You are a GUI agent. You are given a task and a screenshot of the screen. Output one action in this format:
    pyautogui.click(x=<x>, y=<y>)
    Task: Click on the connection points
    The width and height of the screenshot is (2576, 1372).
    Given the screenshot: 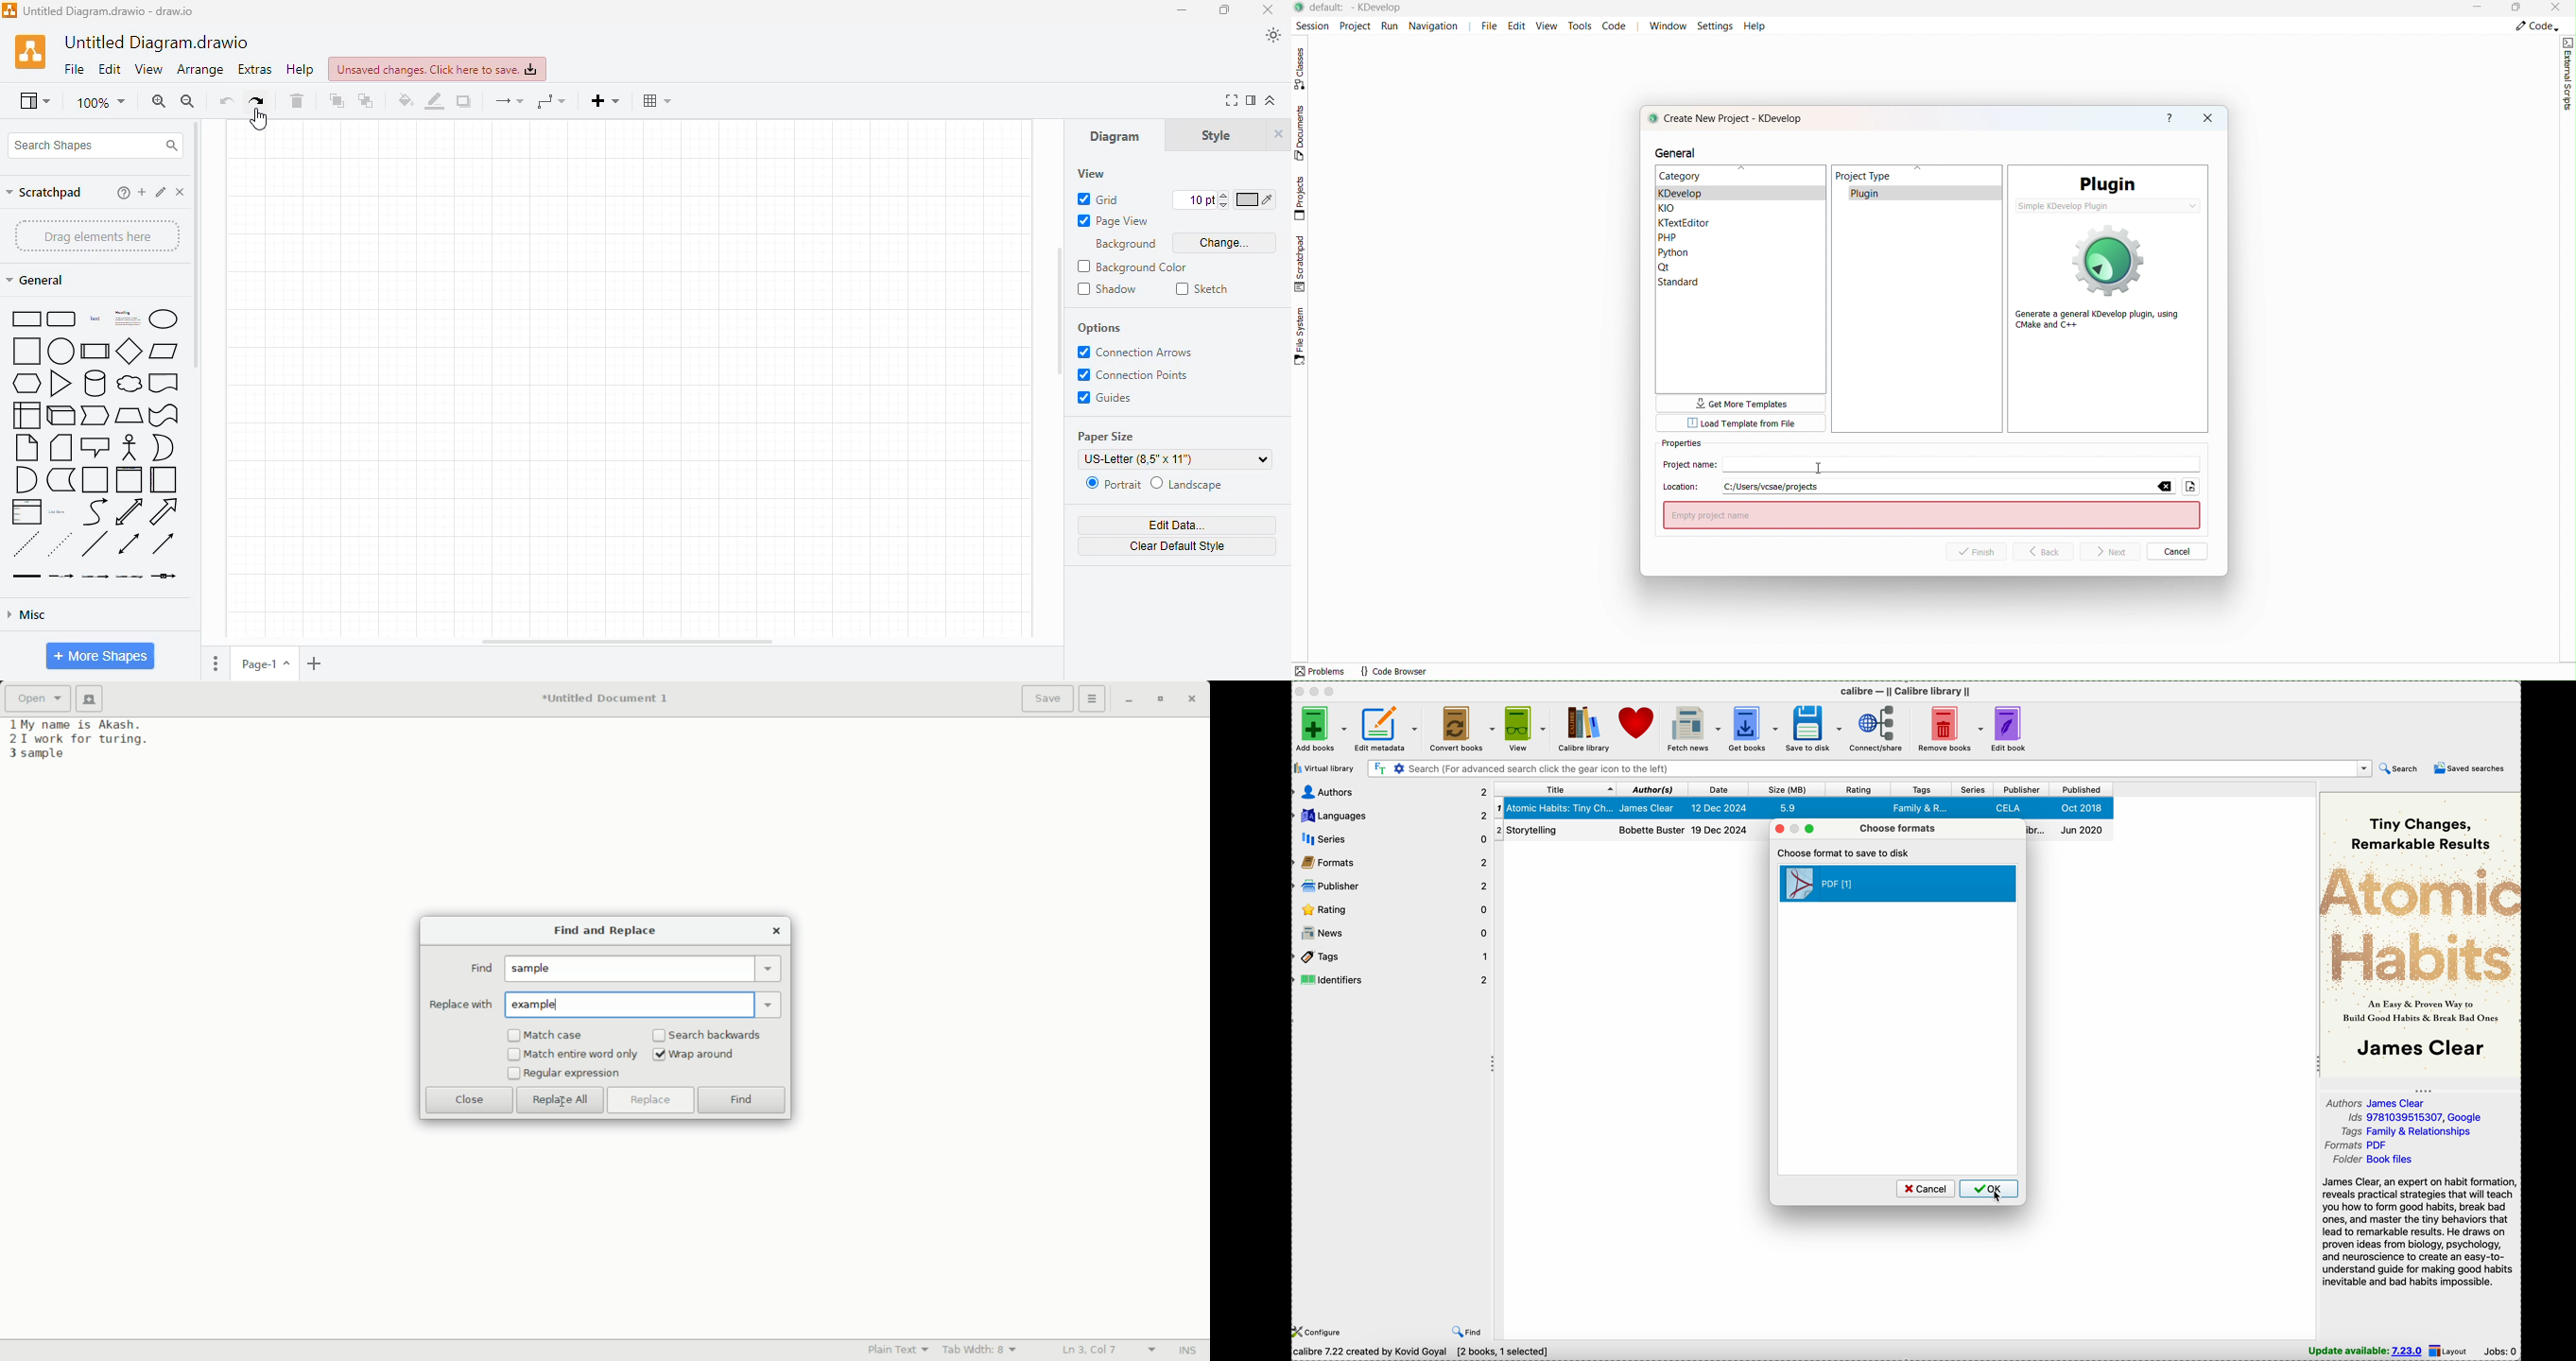 What is the action you would take?
    pyautogui.click(x=1134, y=375)
    